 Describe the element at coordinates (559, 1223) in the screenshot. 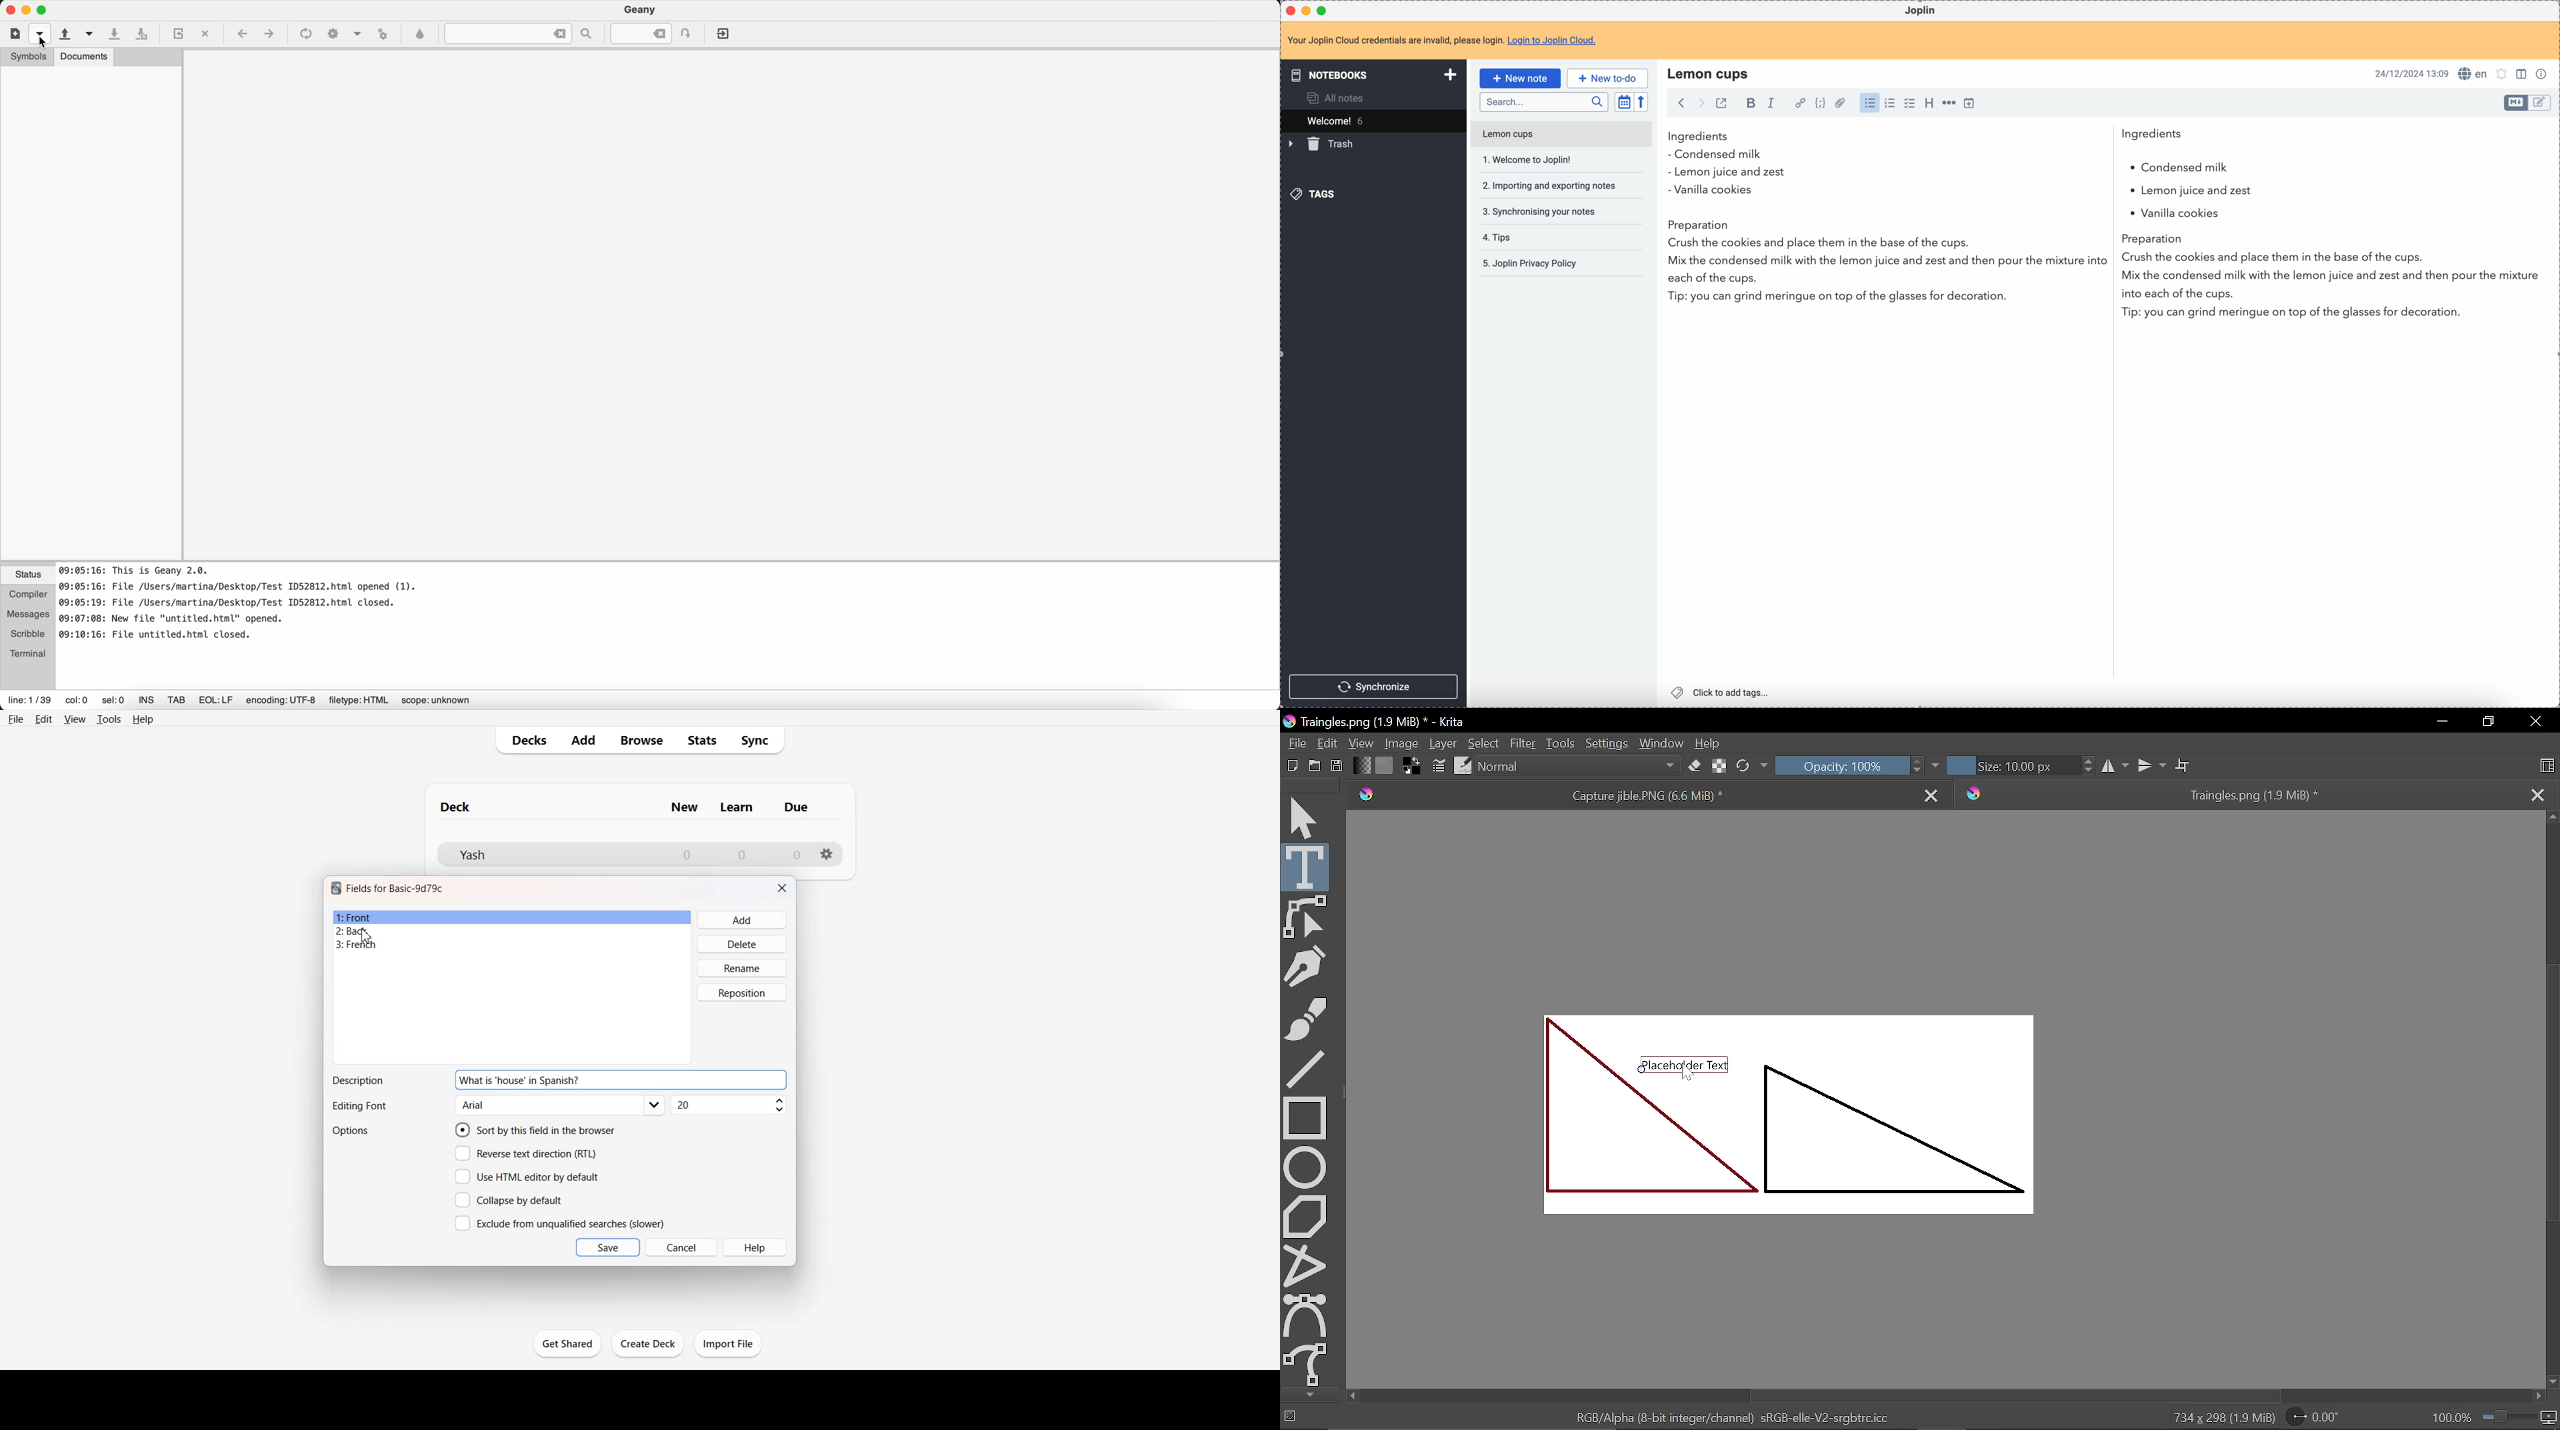

I see `Exclude from unqualified searches (slower)` at that location.